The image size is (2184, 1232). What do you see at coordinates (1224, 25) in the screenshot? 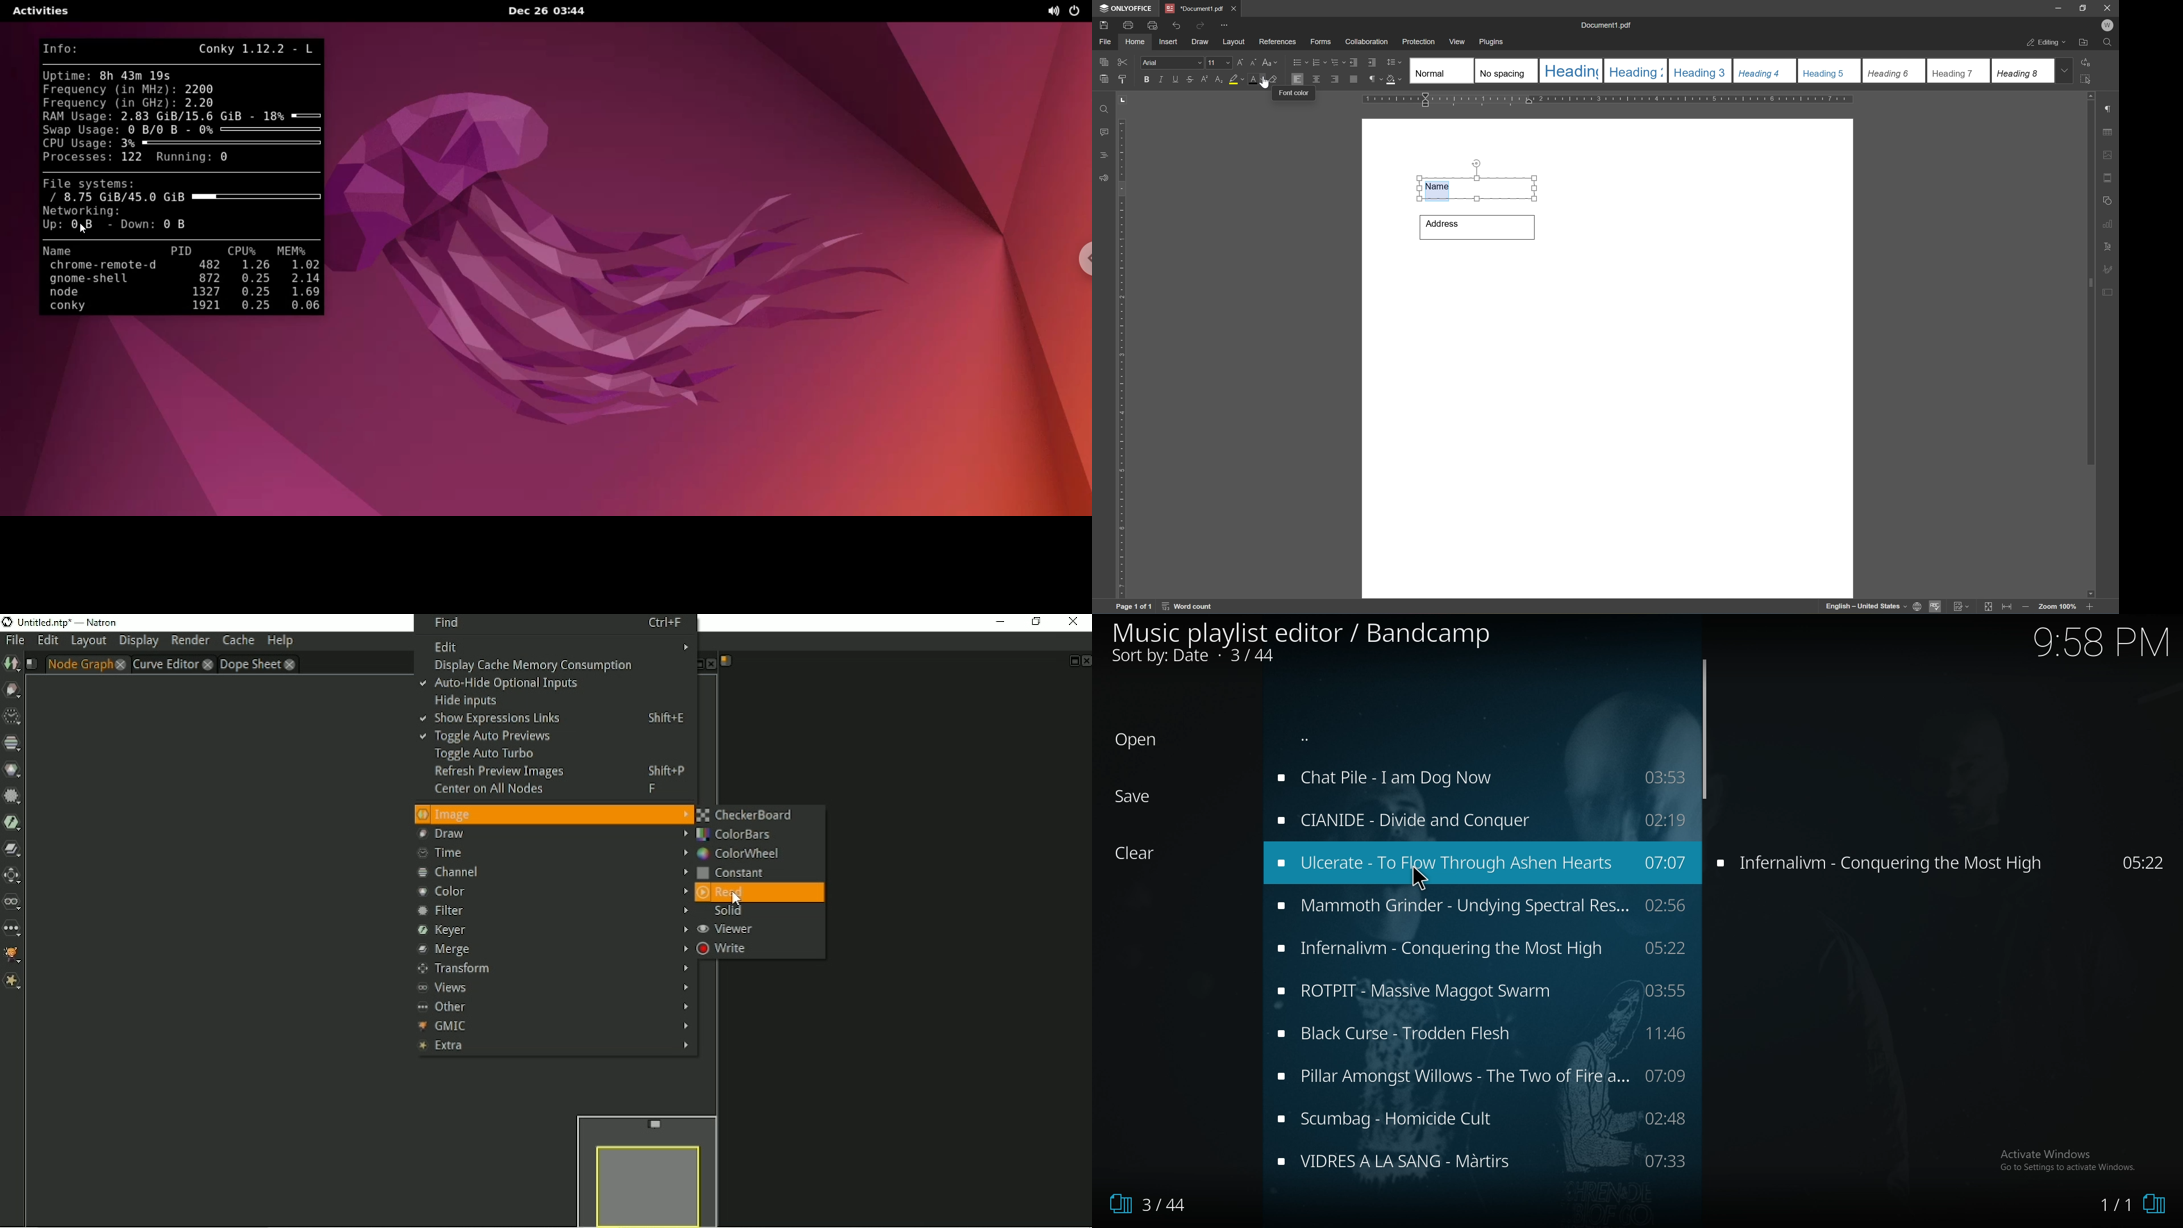
I see `customize quick access toolbar` at bounding box center [1224, 25].